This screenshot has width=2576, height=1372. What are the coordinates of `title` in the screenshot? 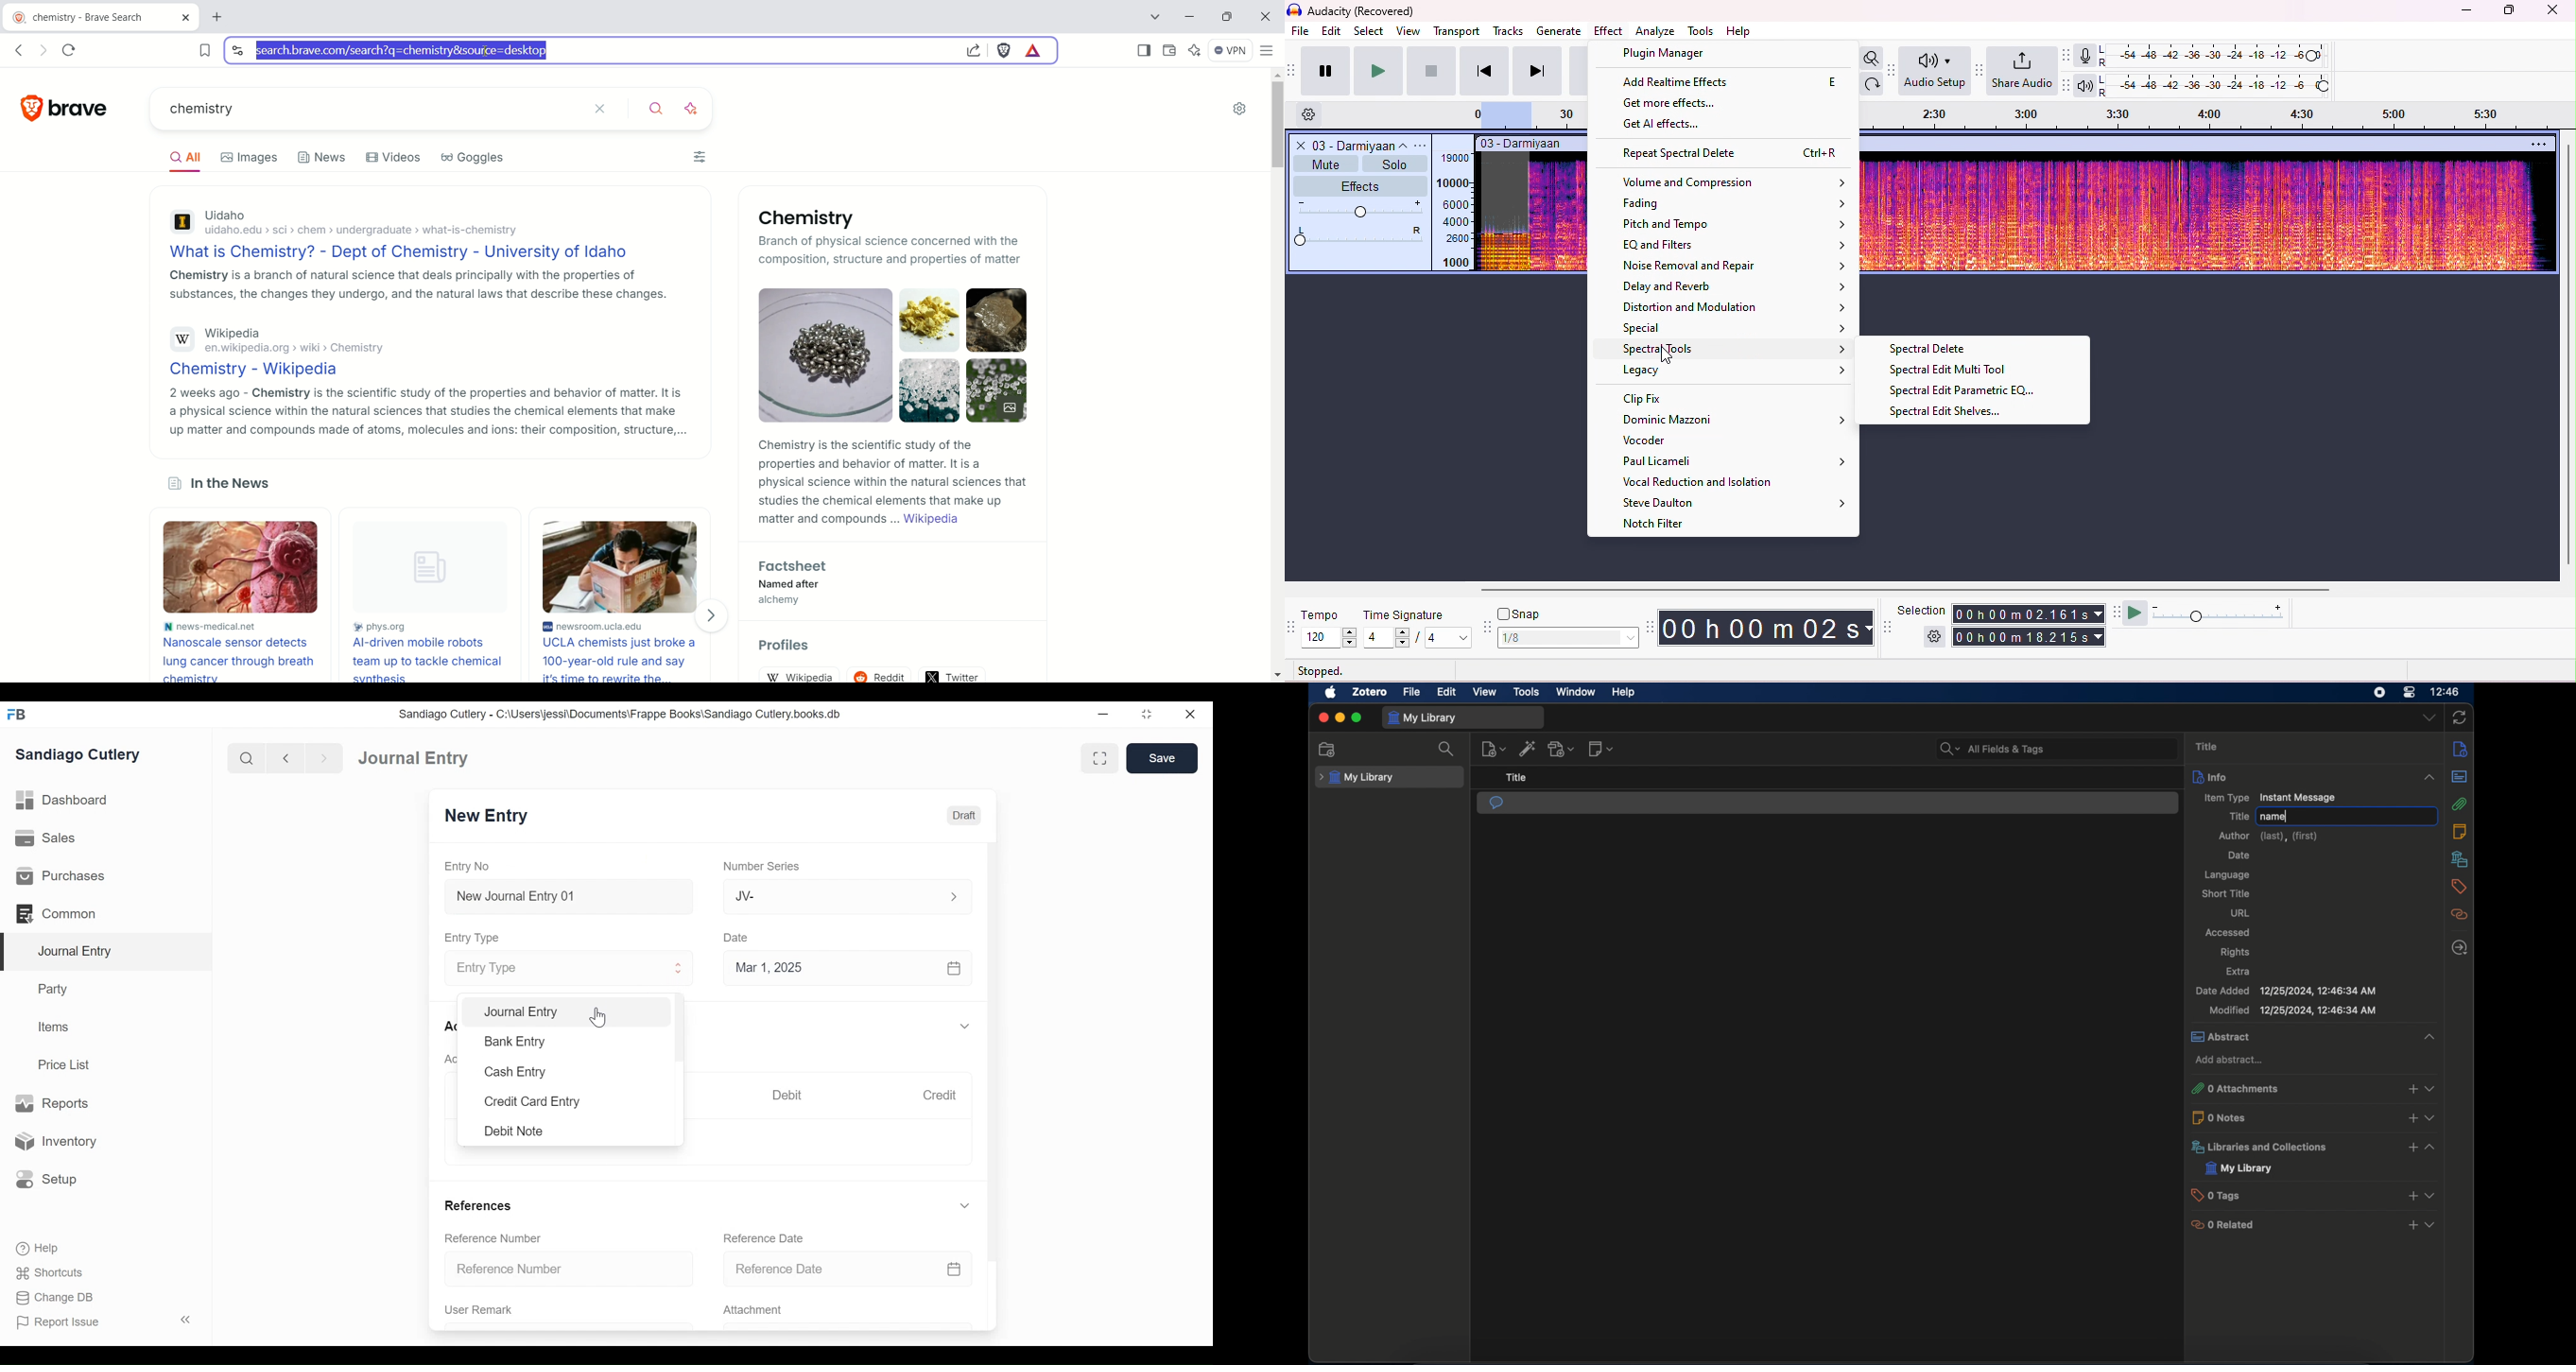 It's located at (1515, 777).